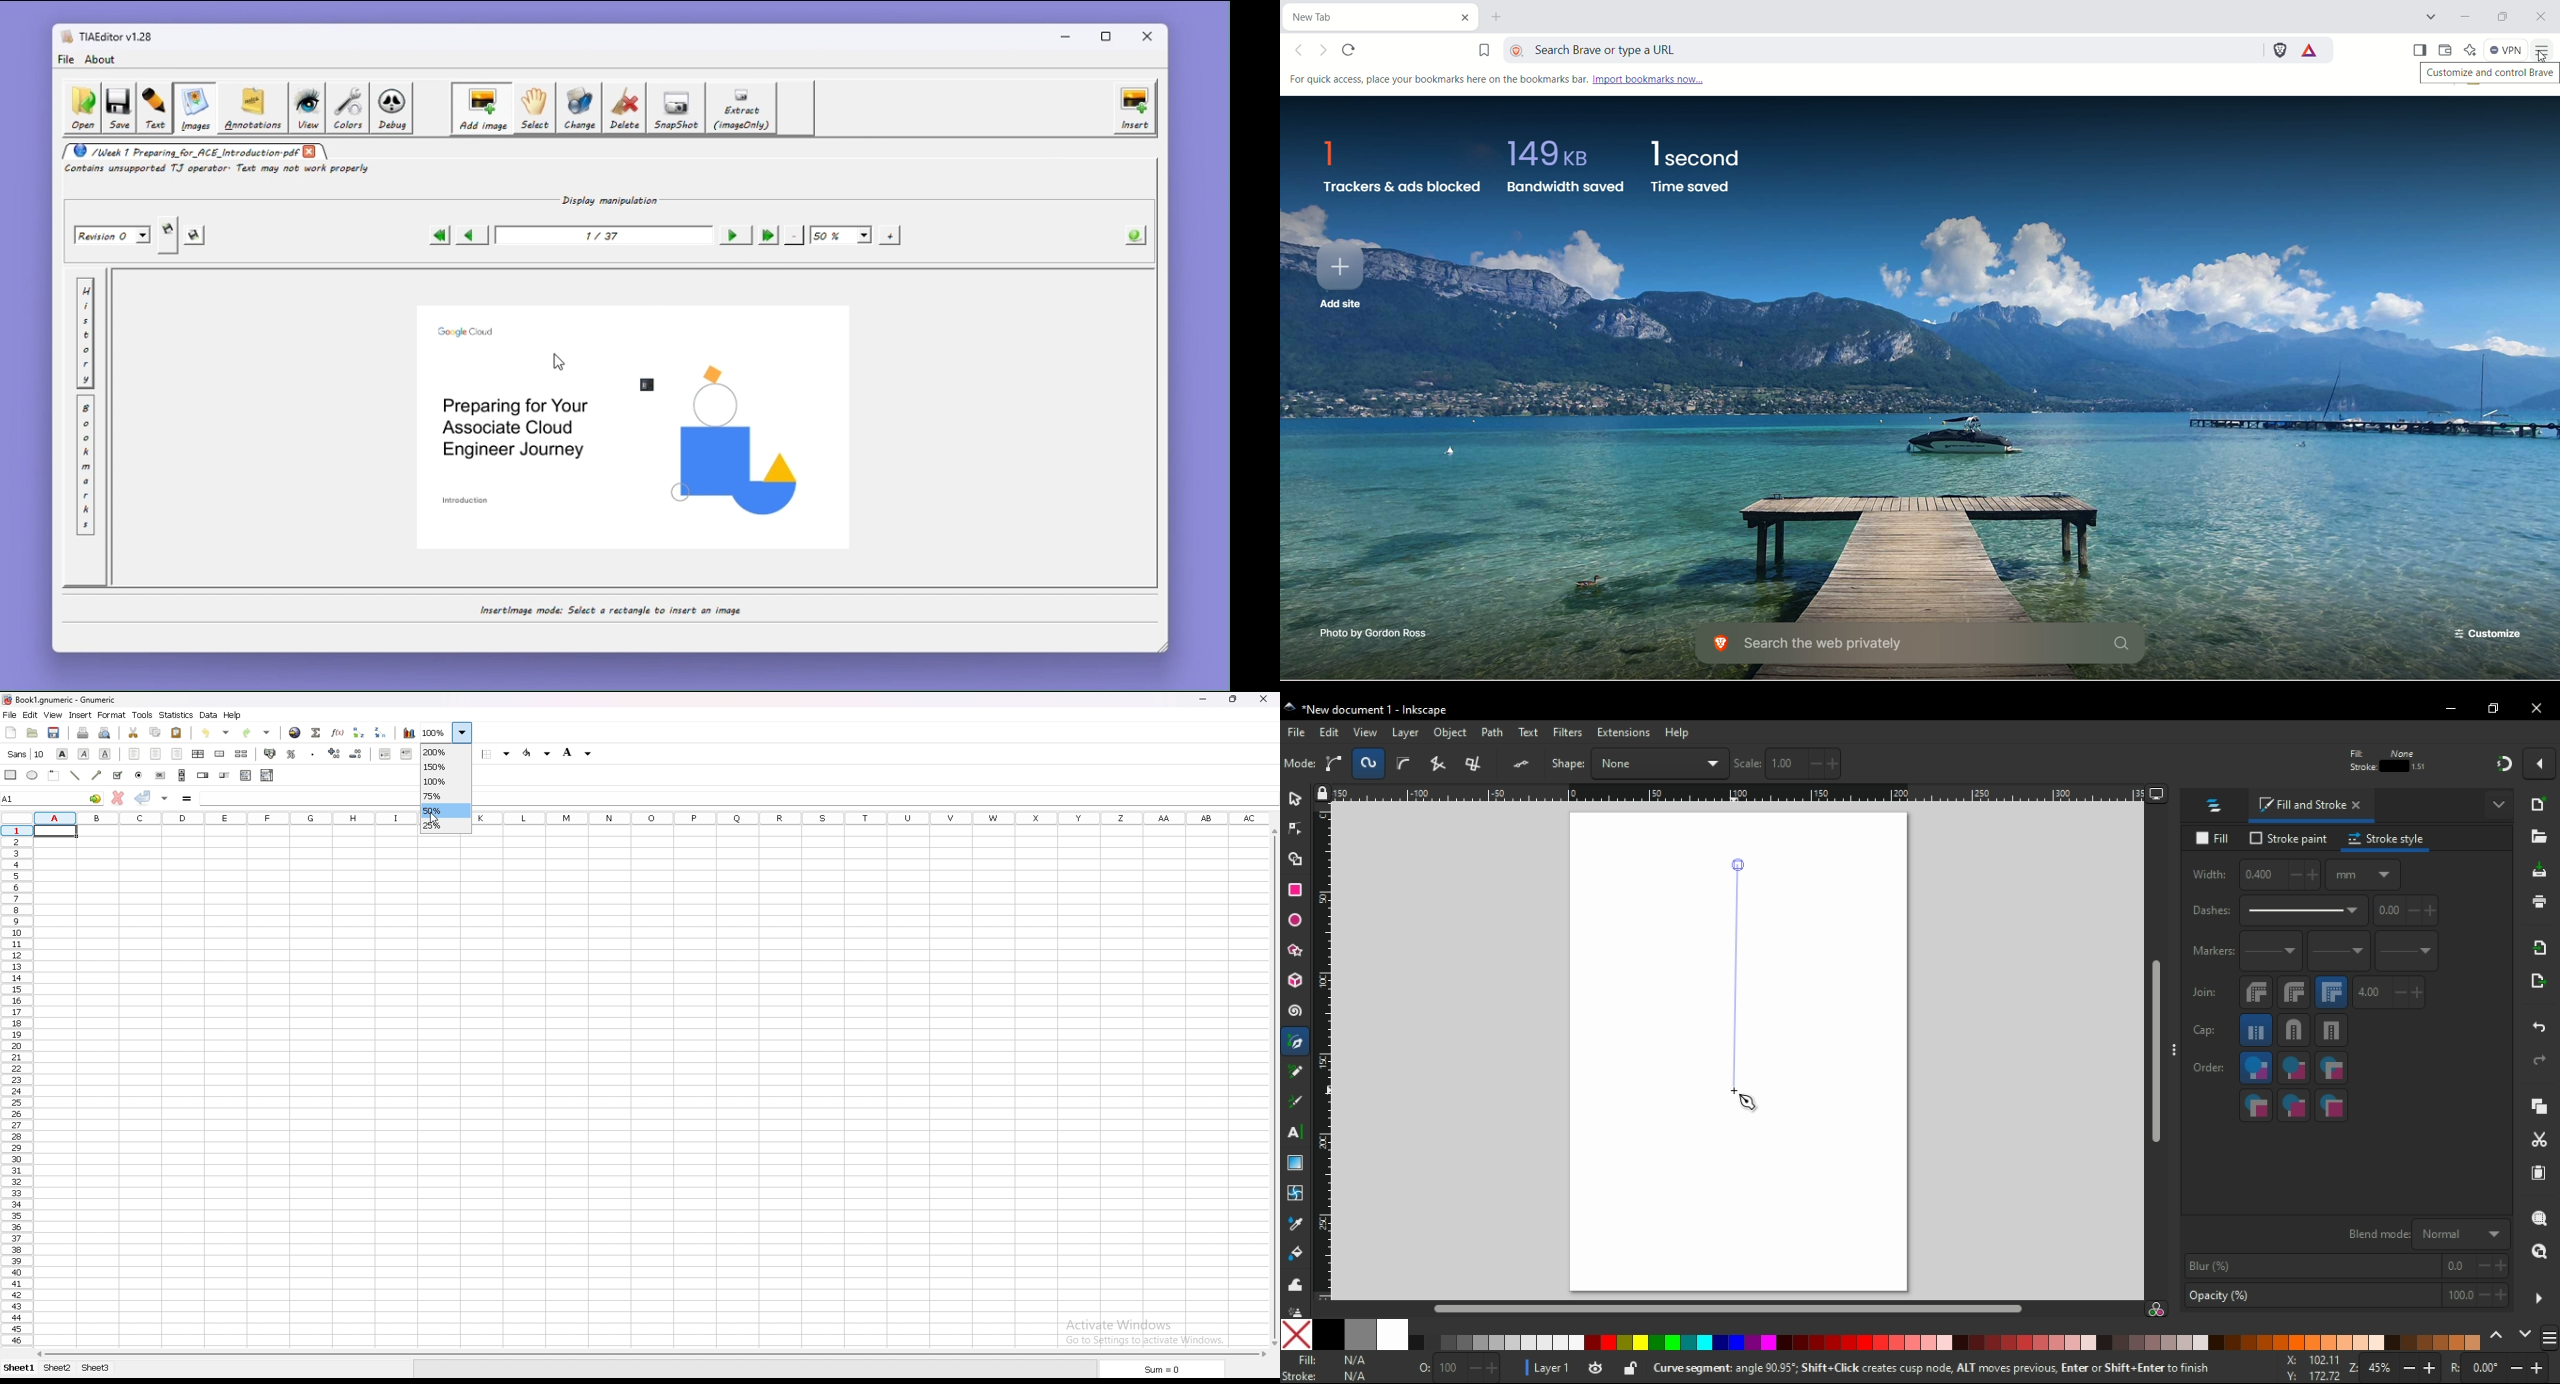 The image size is (2576, 1400). I want to click on formula, so click(187, 798).